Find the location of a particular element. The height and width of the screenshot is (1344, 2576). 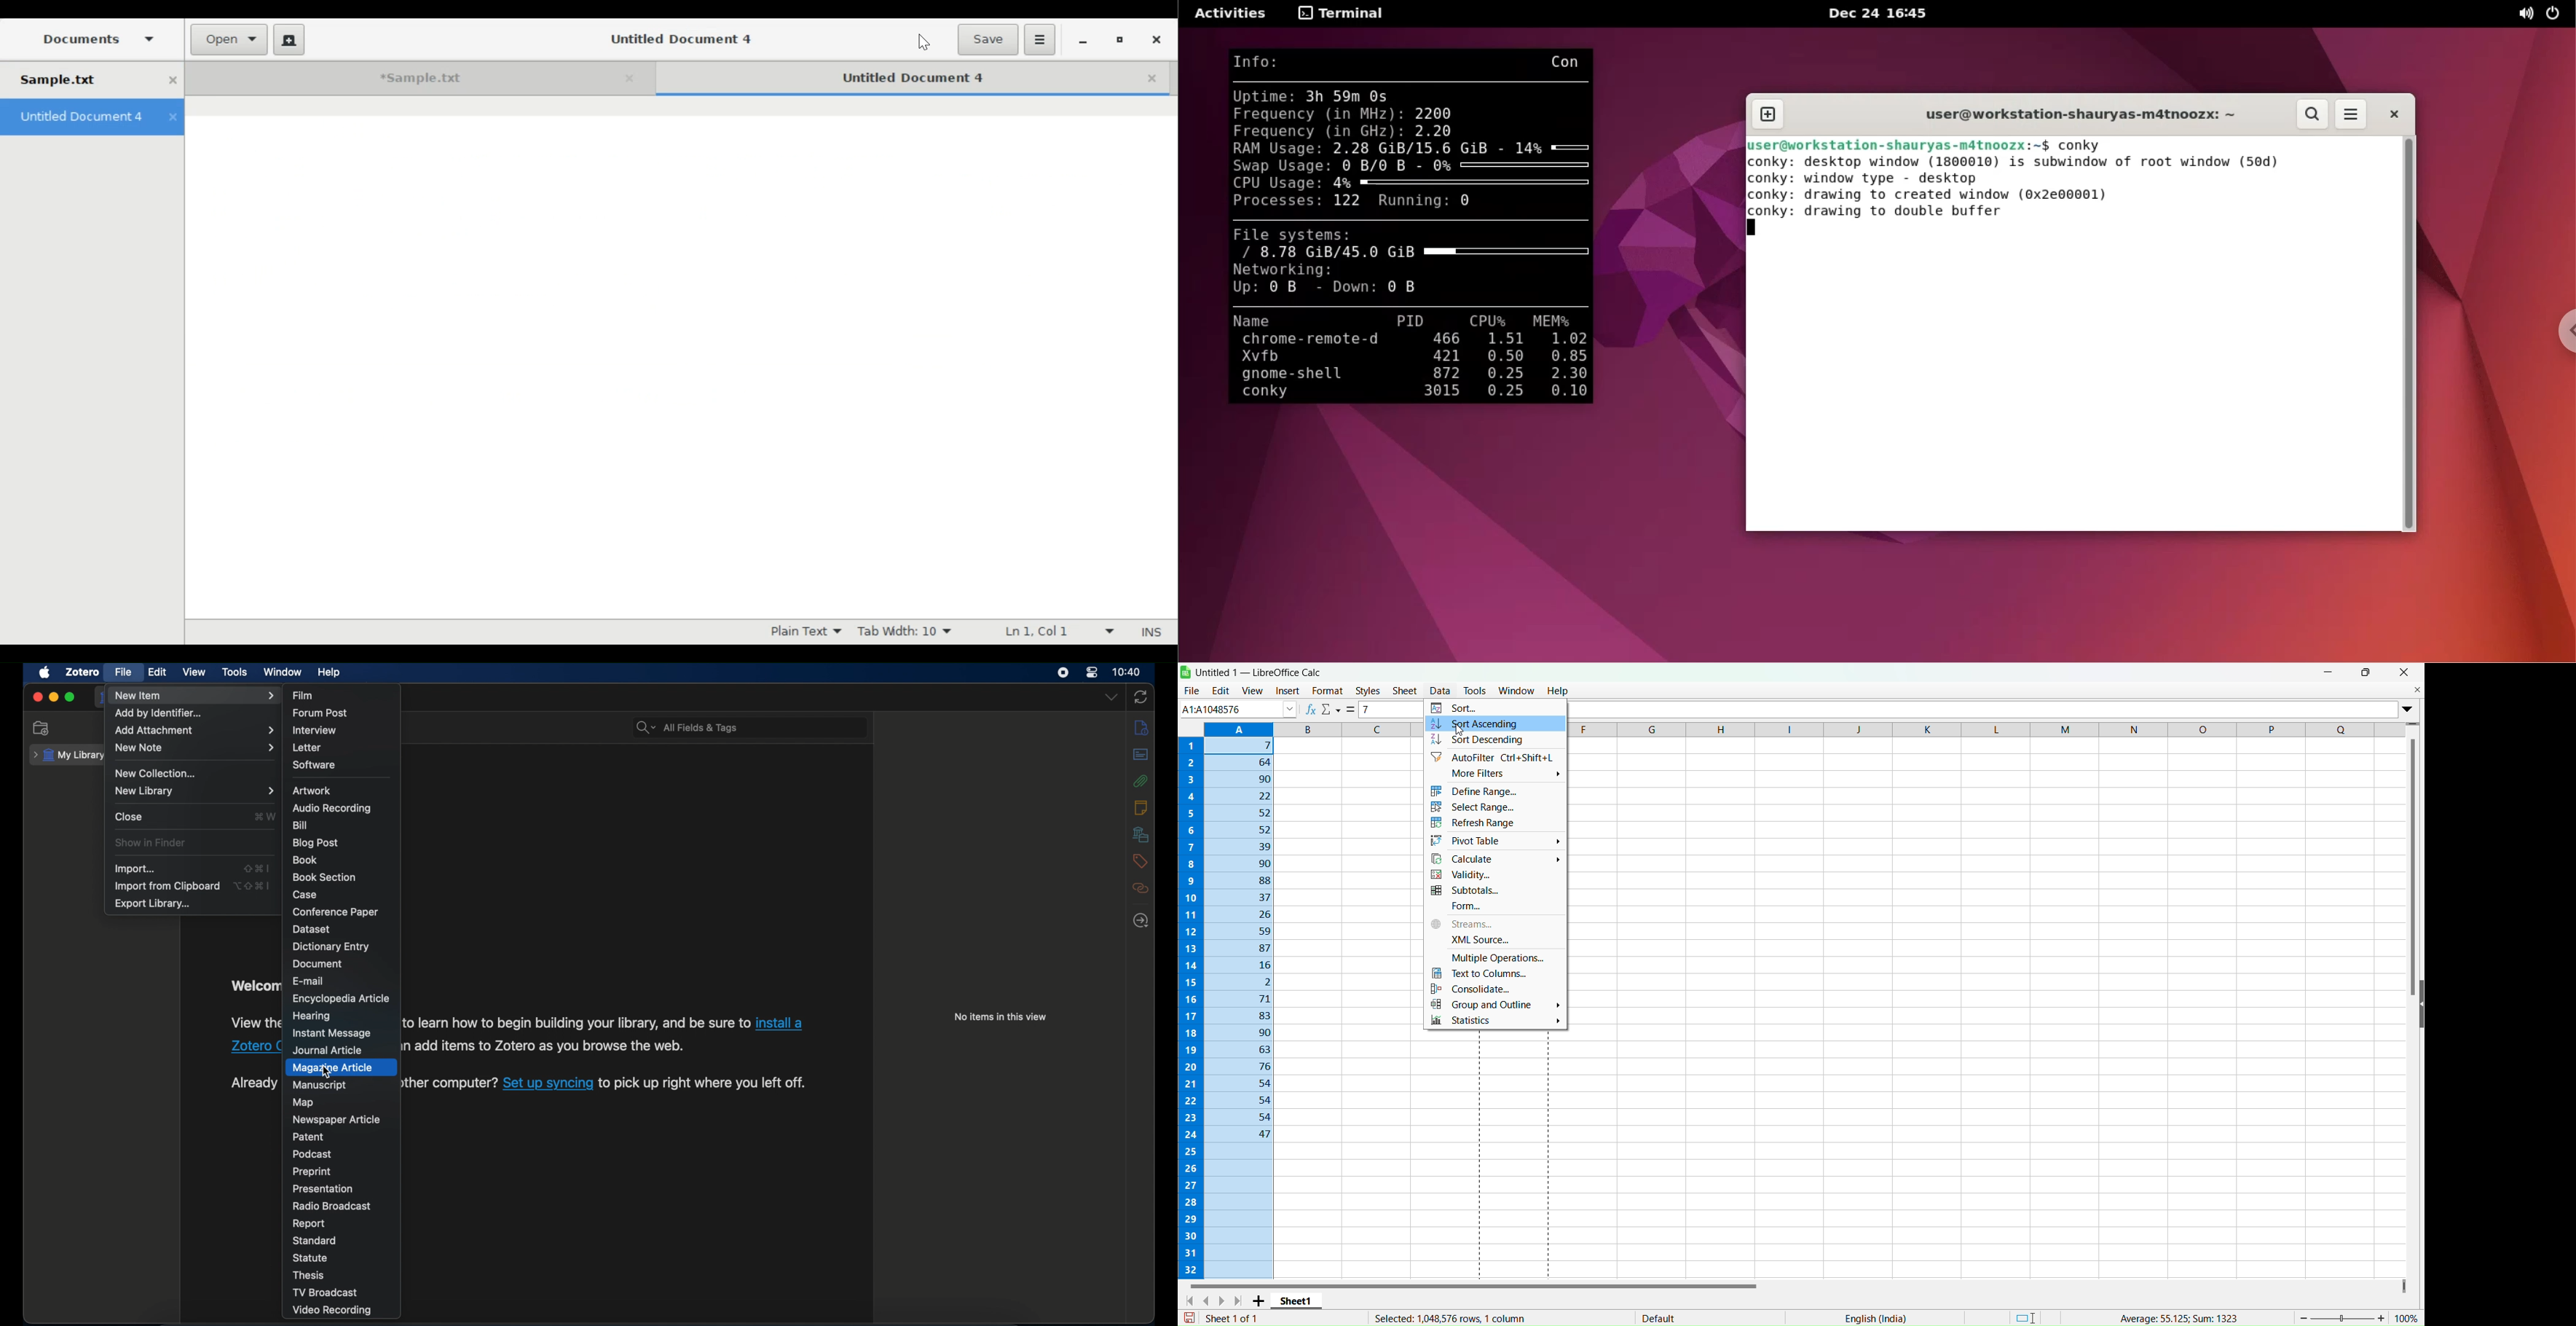

no items in this view is located at coordinates (1001, 1017).